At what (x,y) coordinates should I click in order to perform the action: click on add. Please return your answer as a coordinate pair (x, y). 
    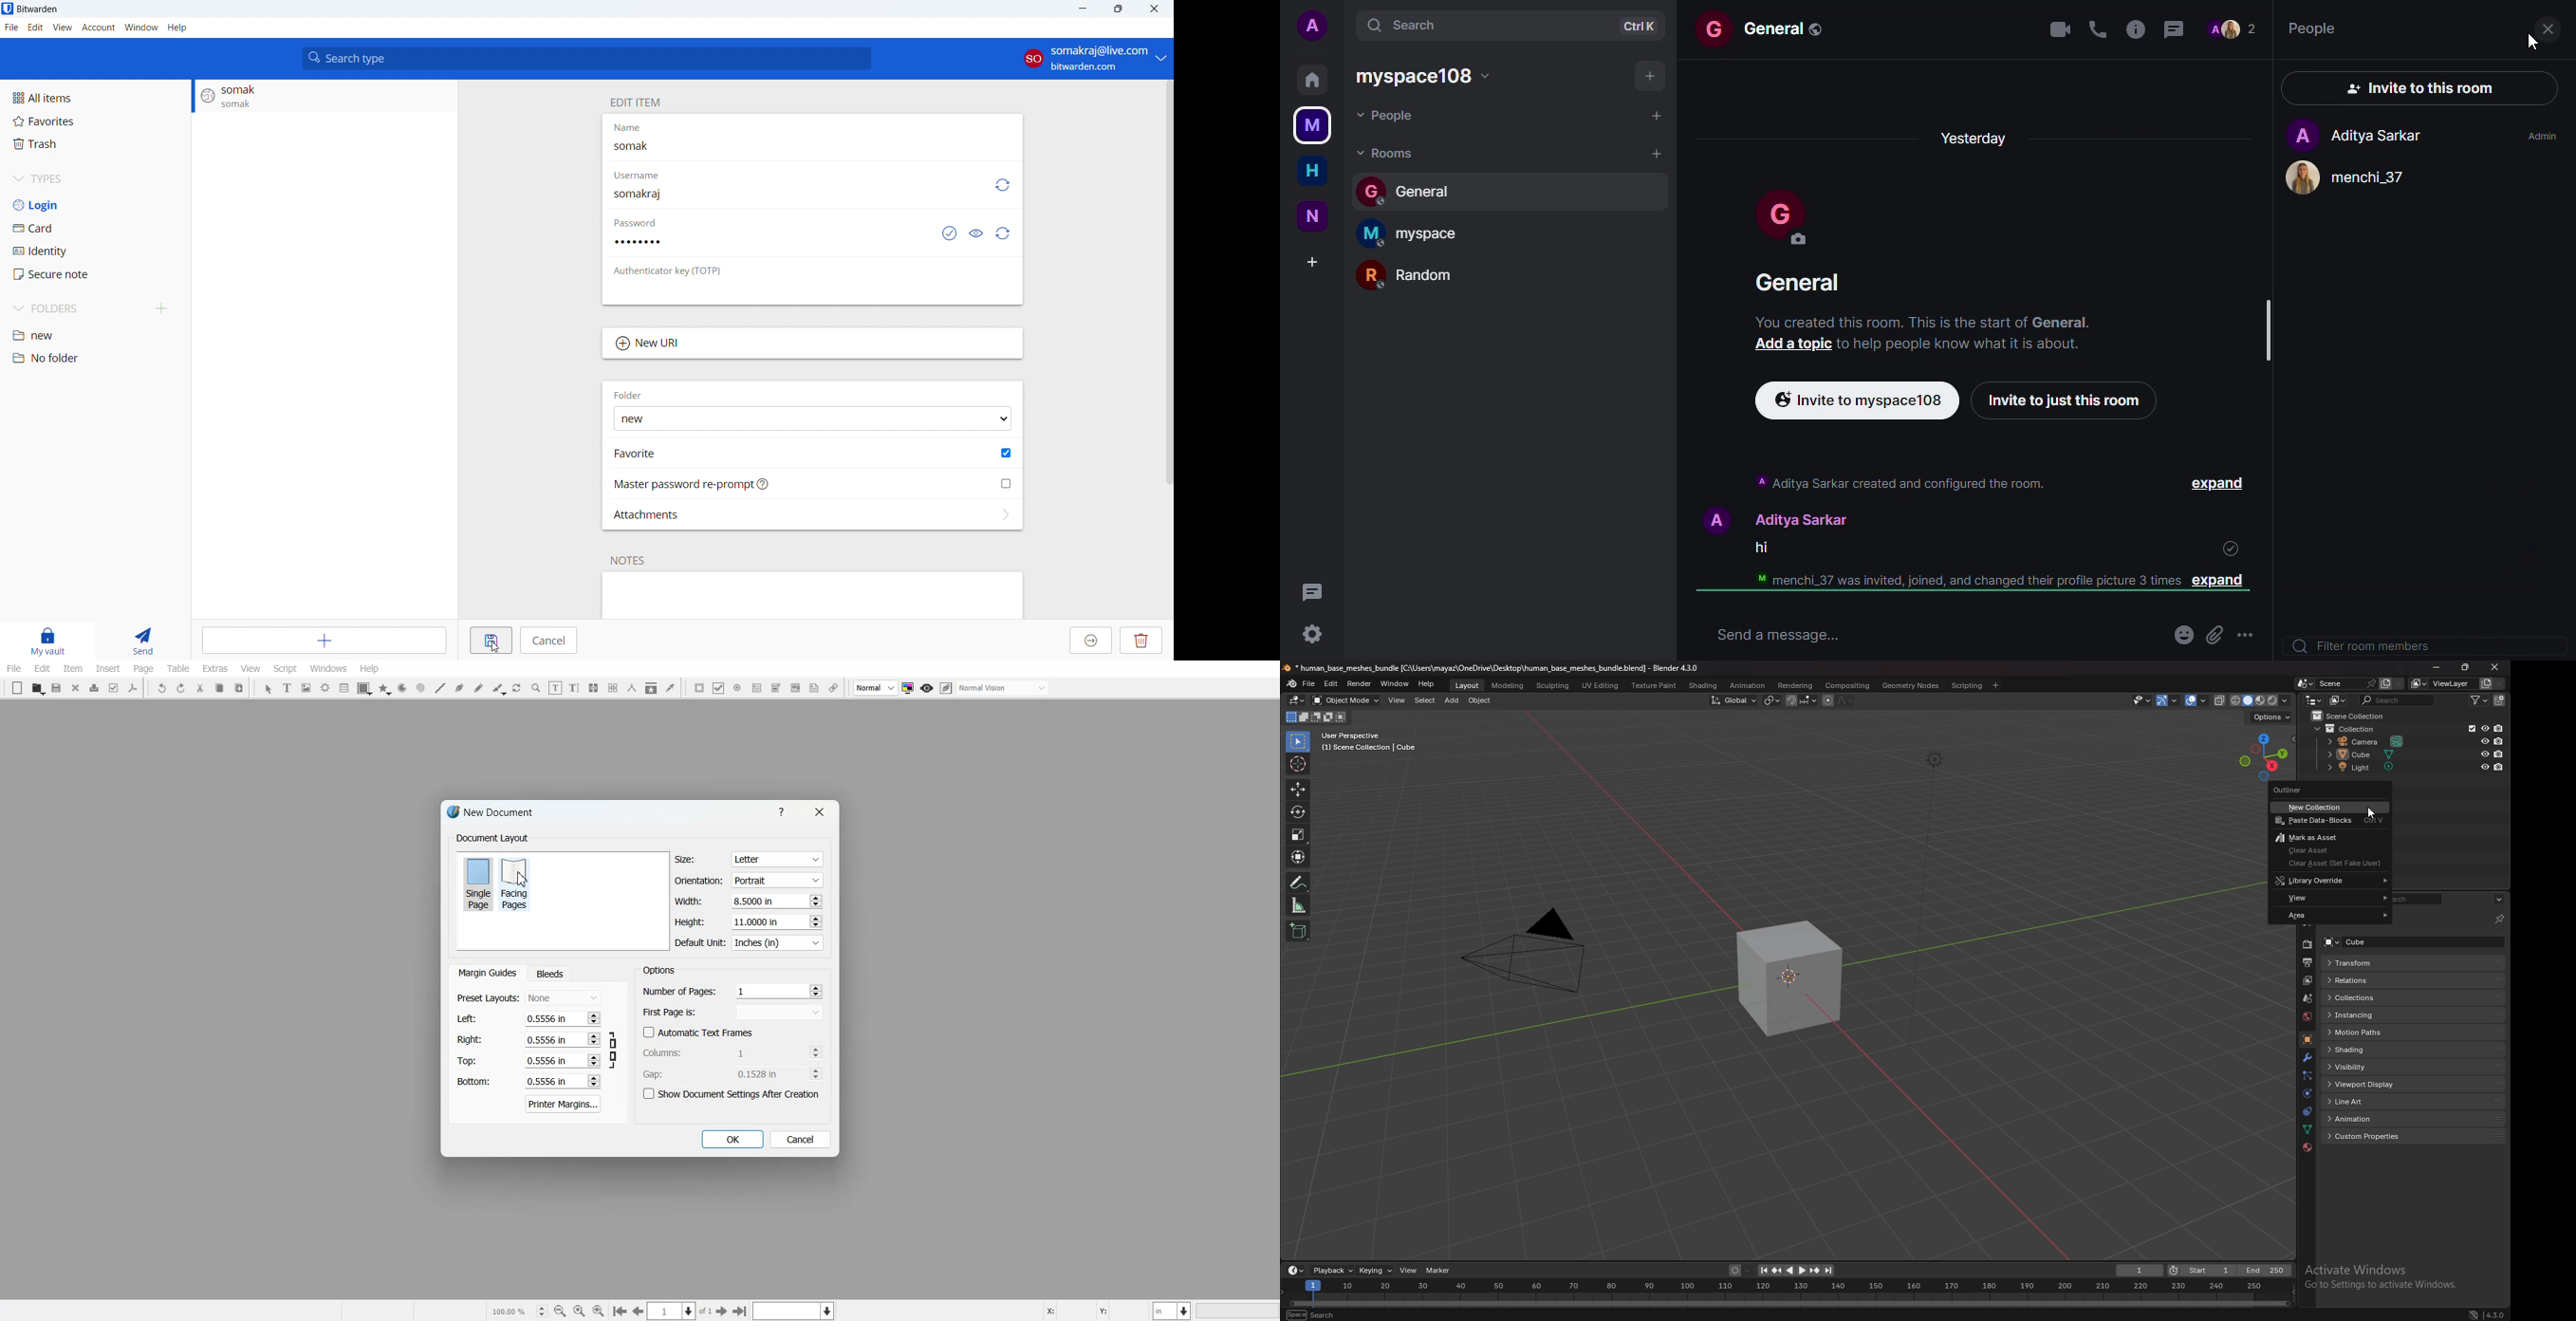
    Looking at the image, I should click on (1452, 700).